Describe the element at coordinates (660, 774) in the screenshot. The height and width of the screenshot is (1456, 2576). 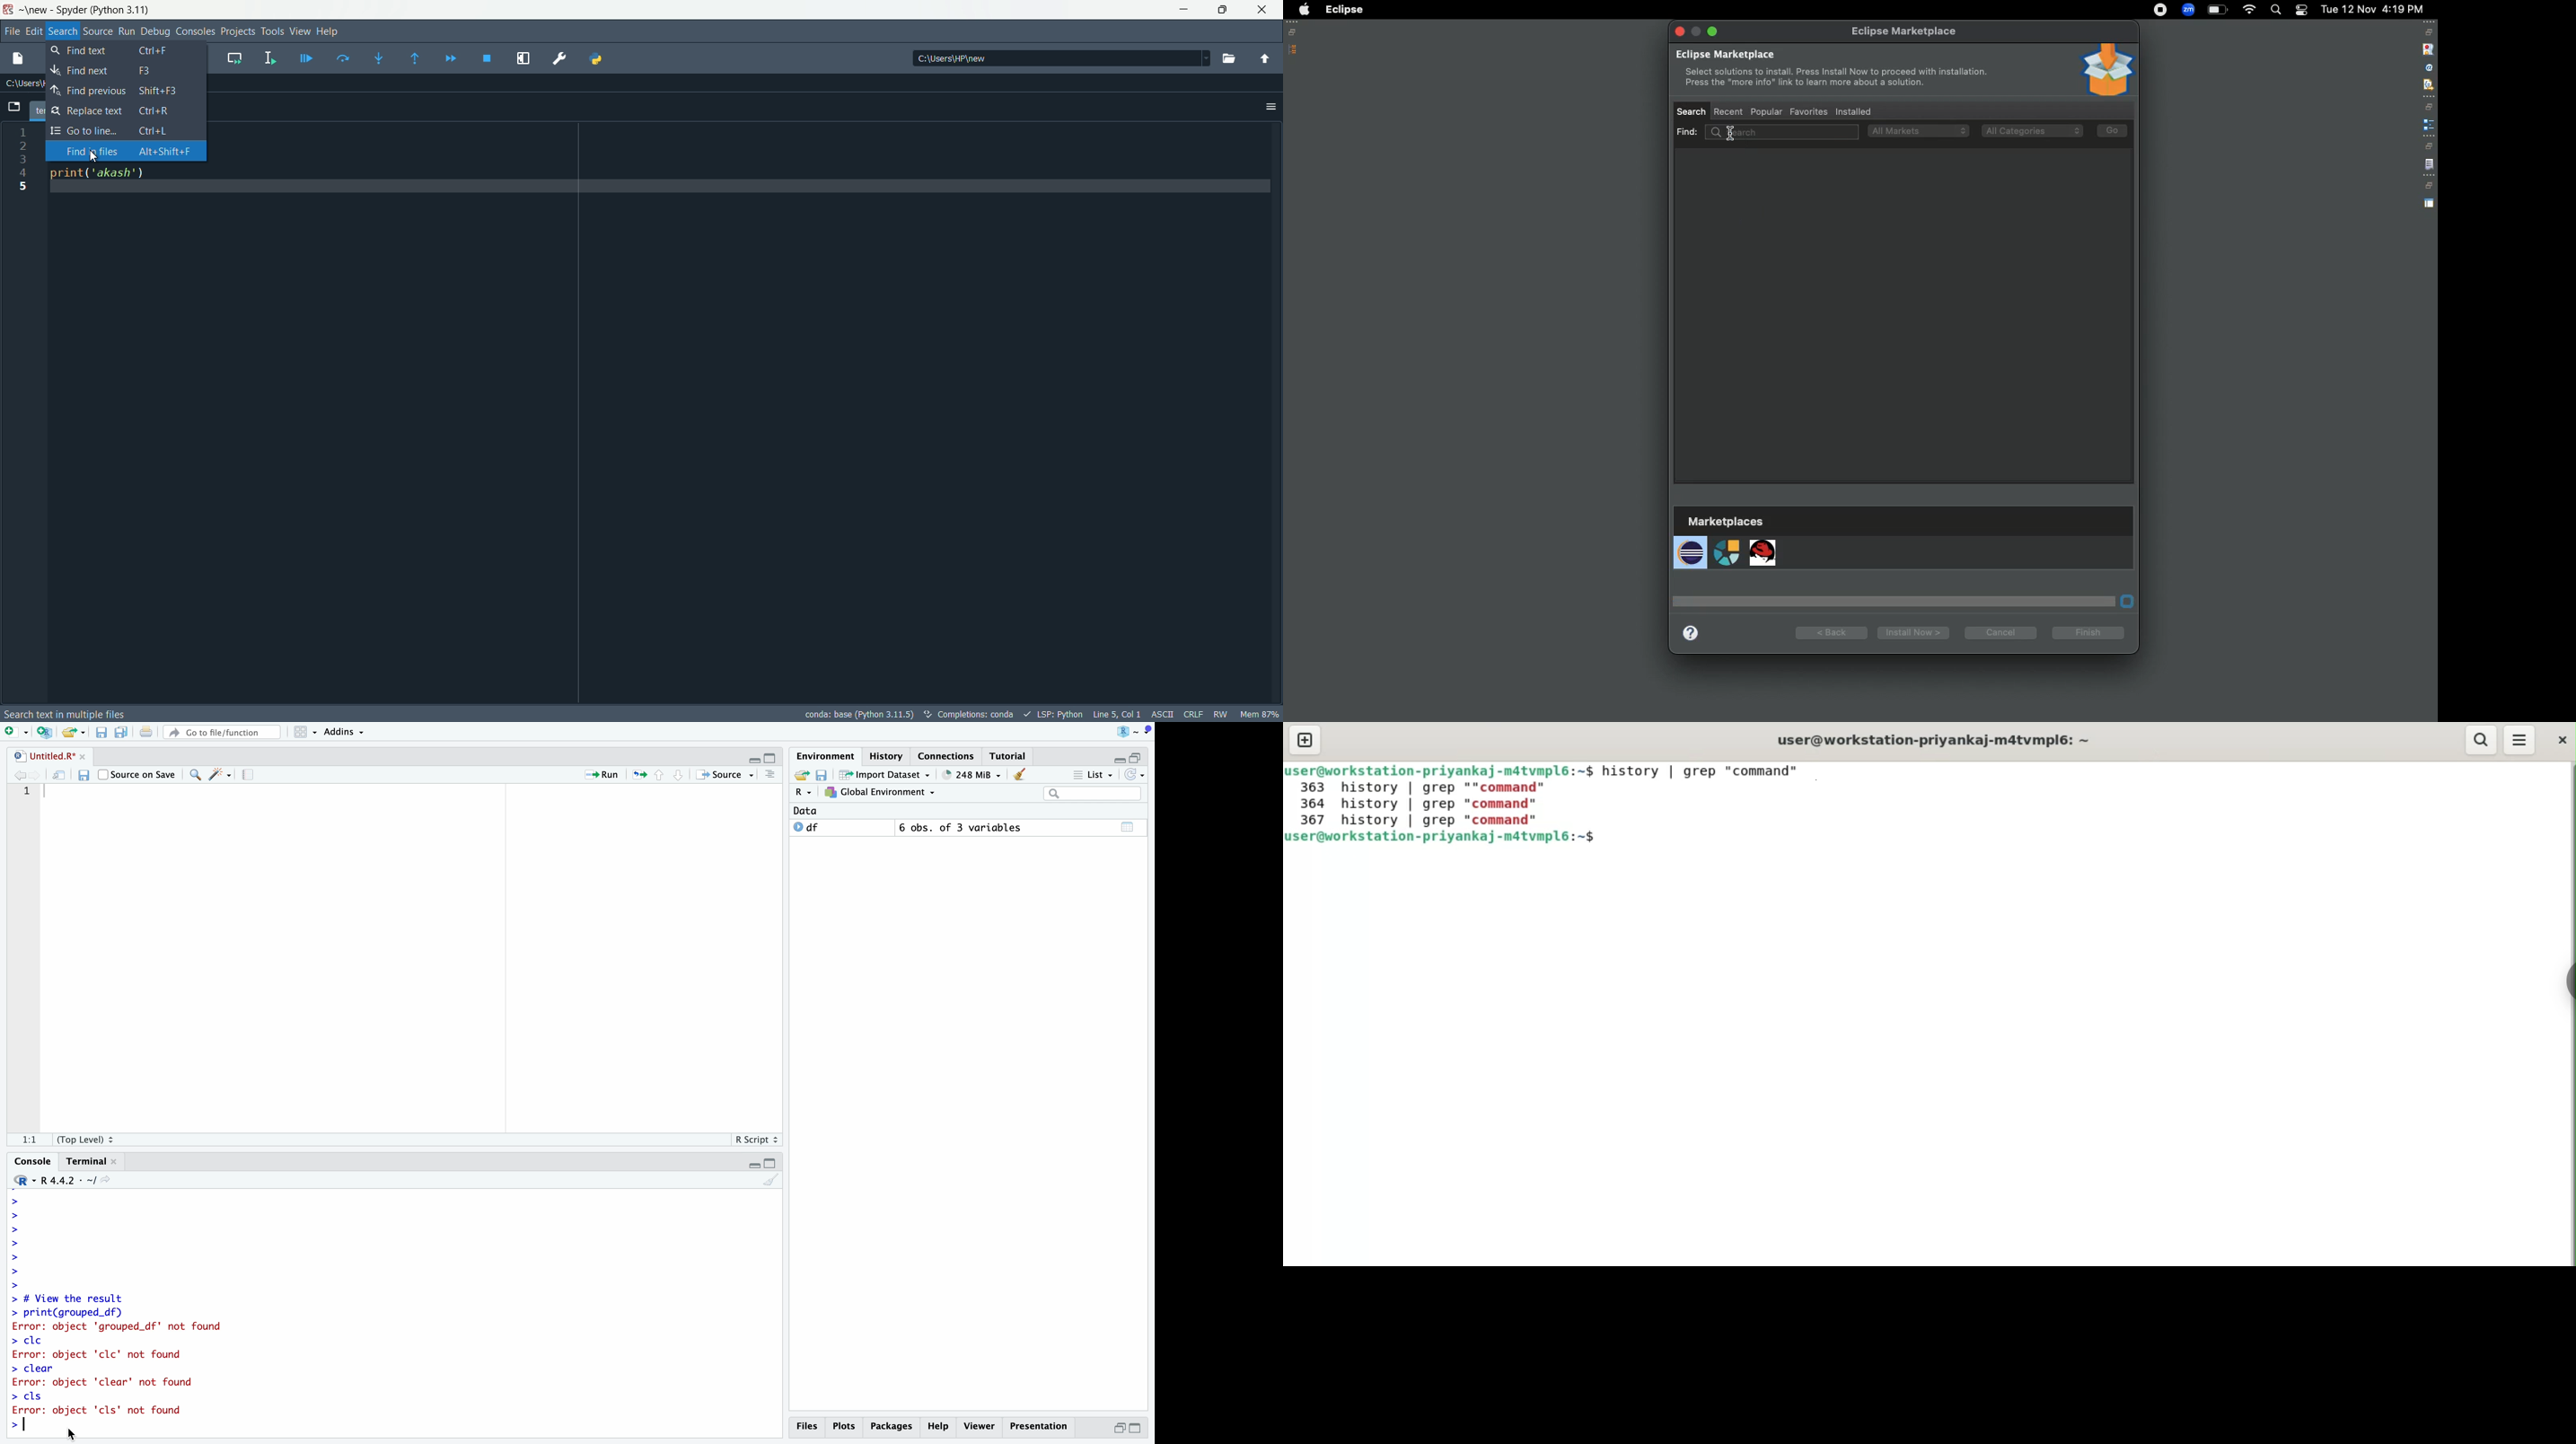
I see `Go to previous section` at that location.